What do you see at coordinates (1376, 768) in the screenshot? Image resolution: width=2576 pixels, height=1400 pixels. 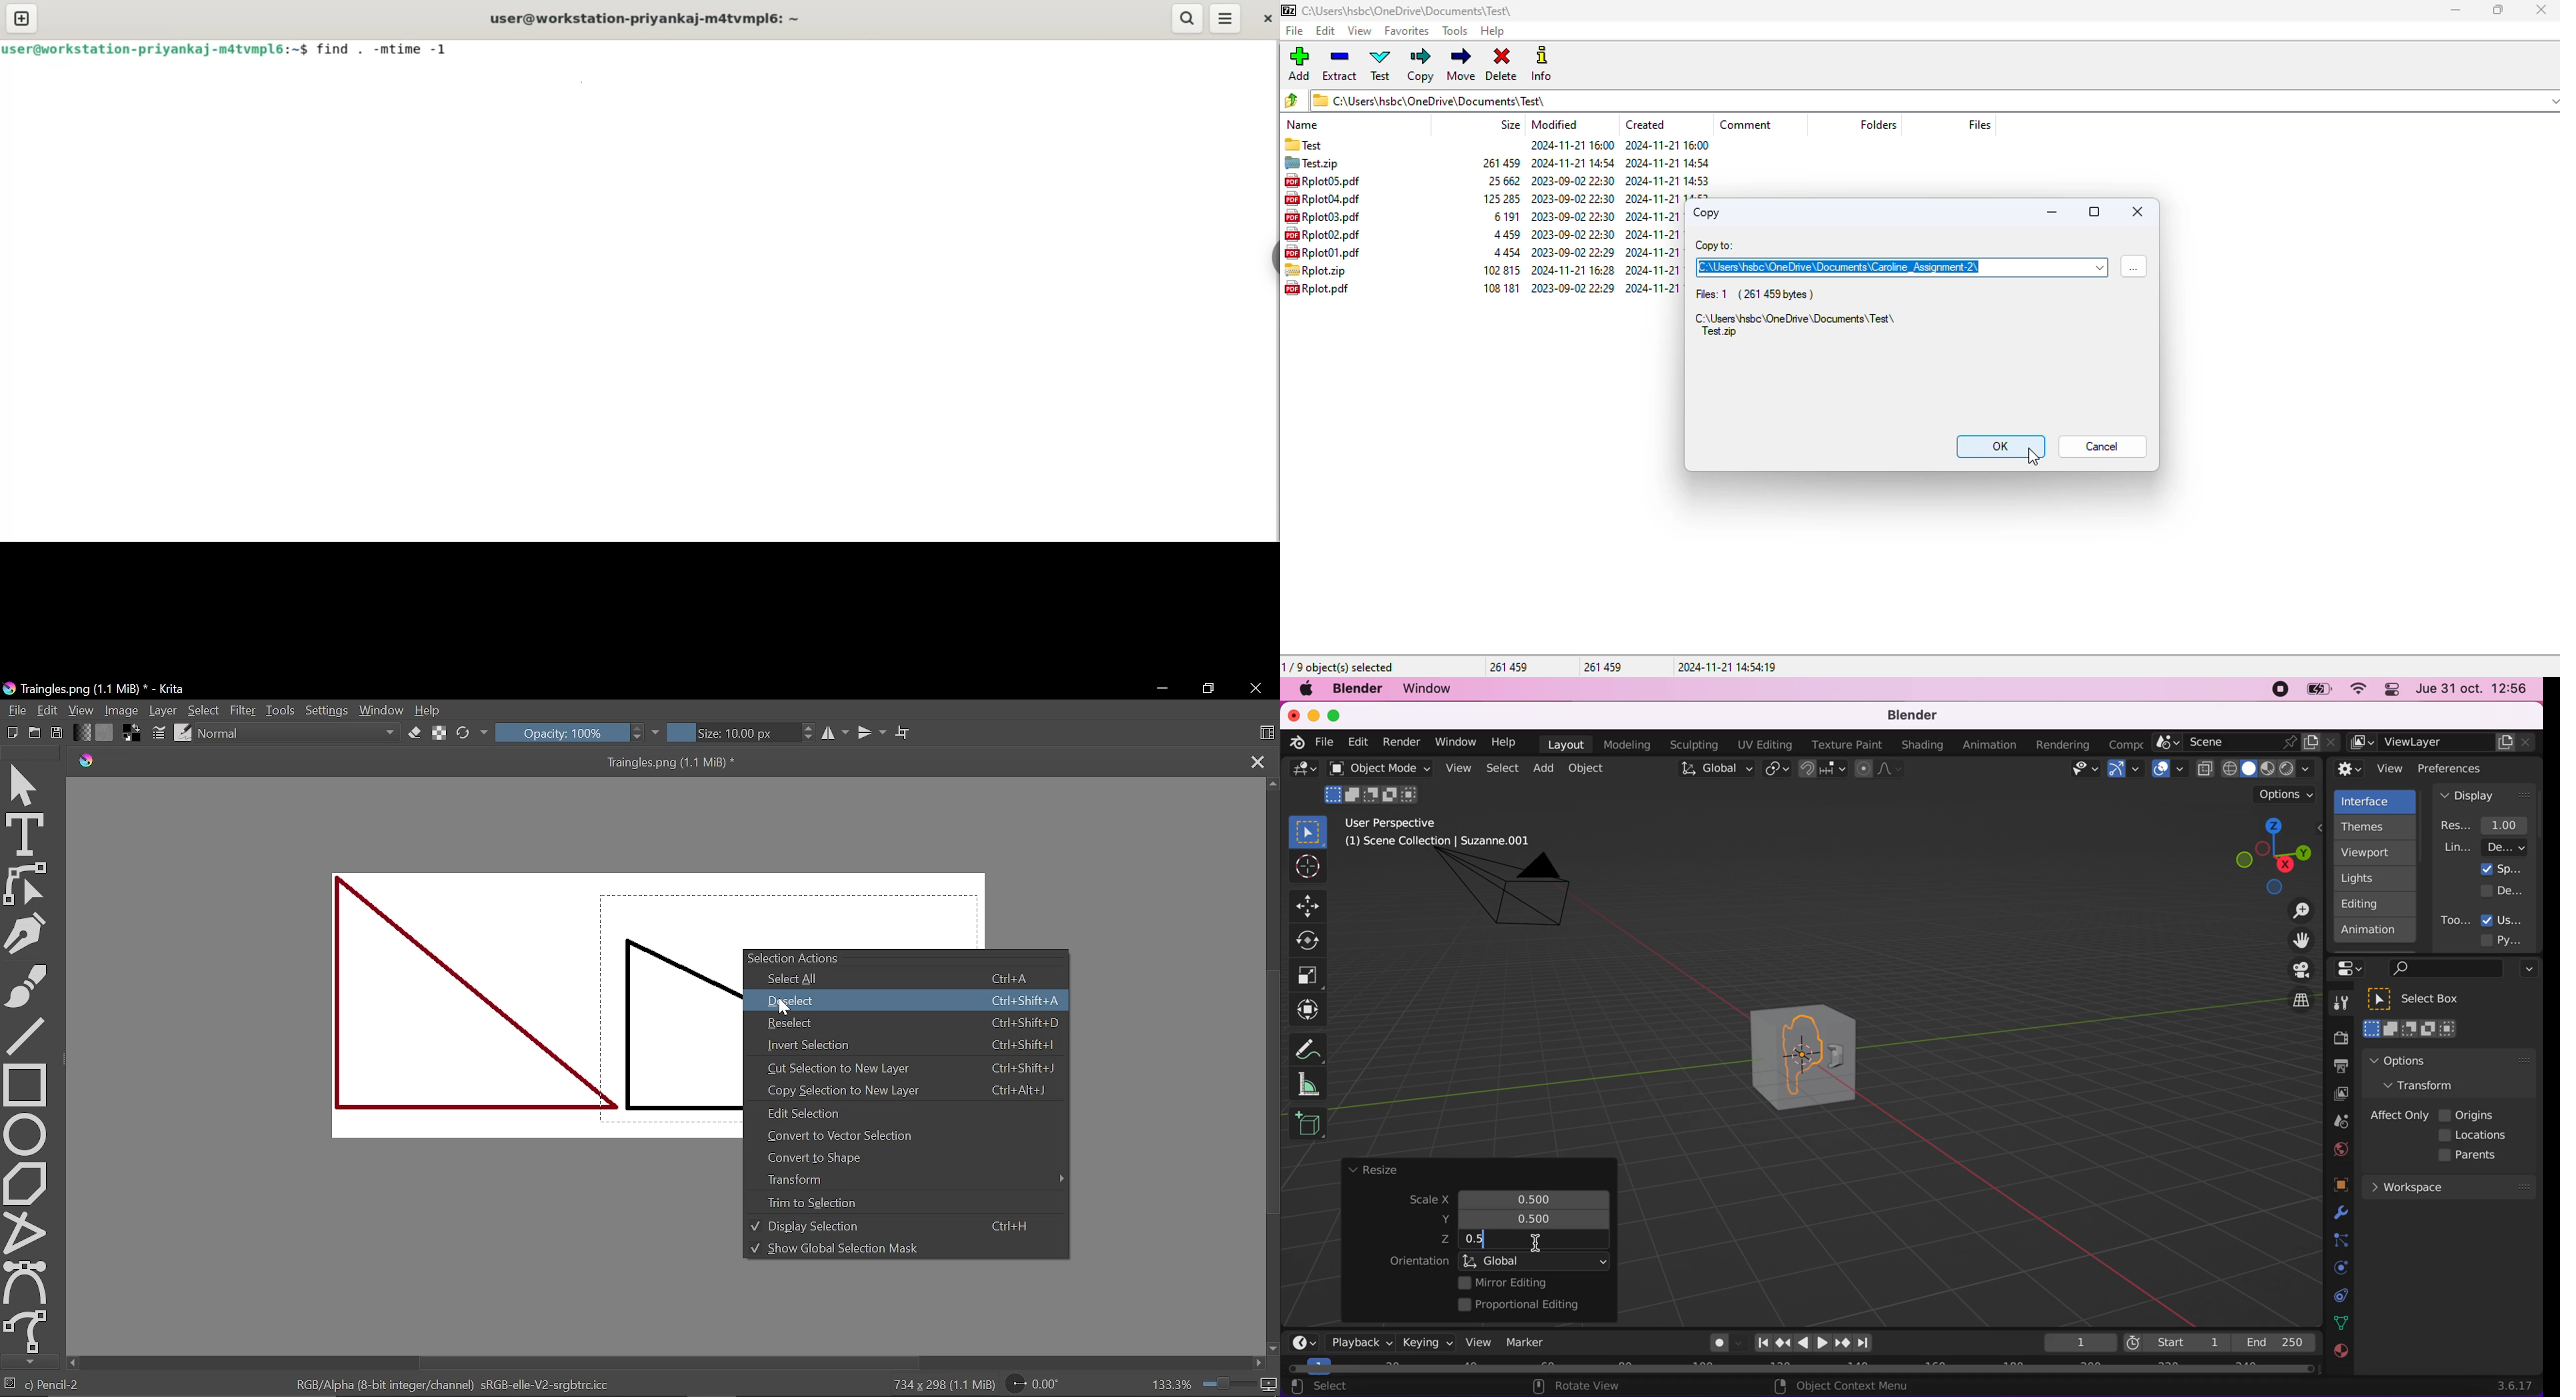 I see `object mode` at bounding box center [1376, 768].